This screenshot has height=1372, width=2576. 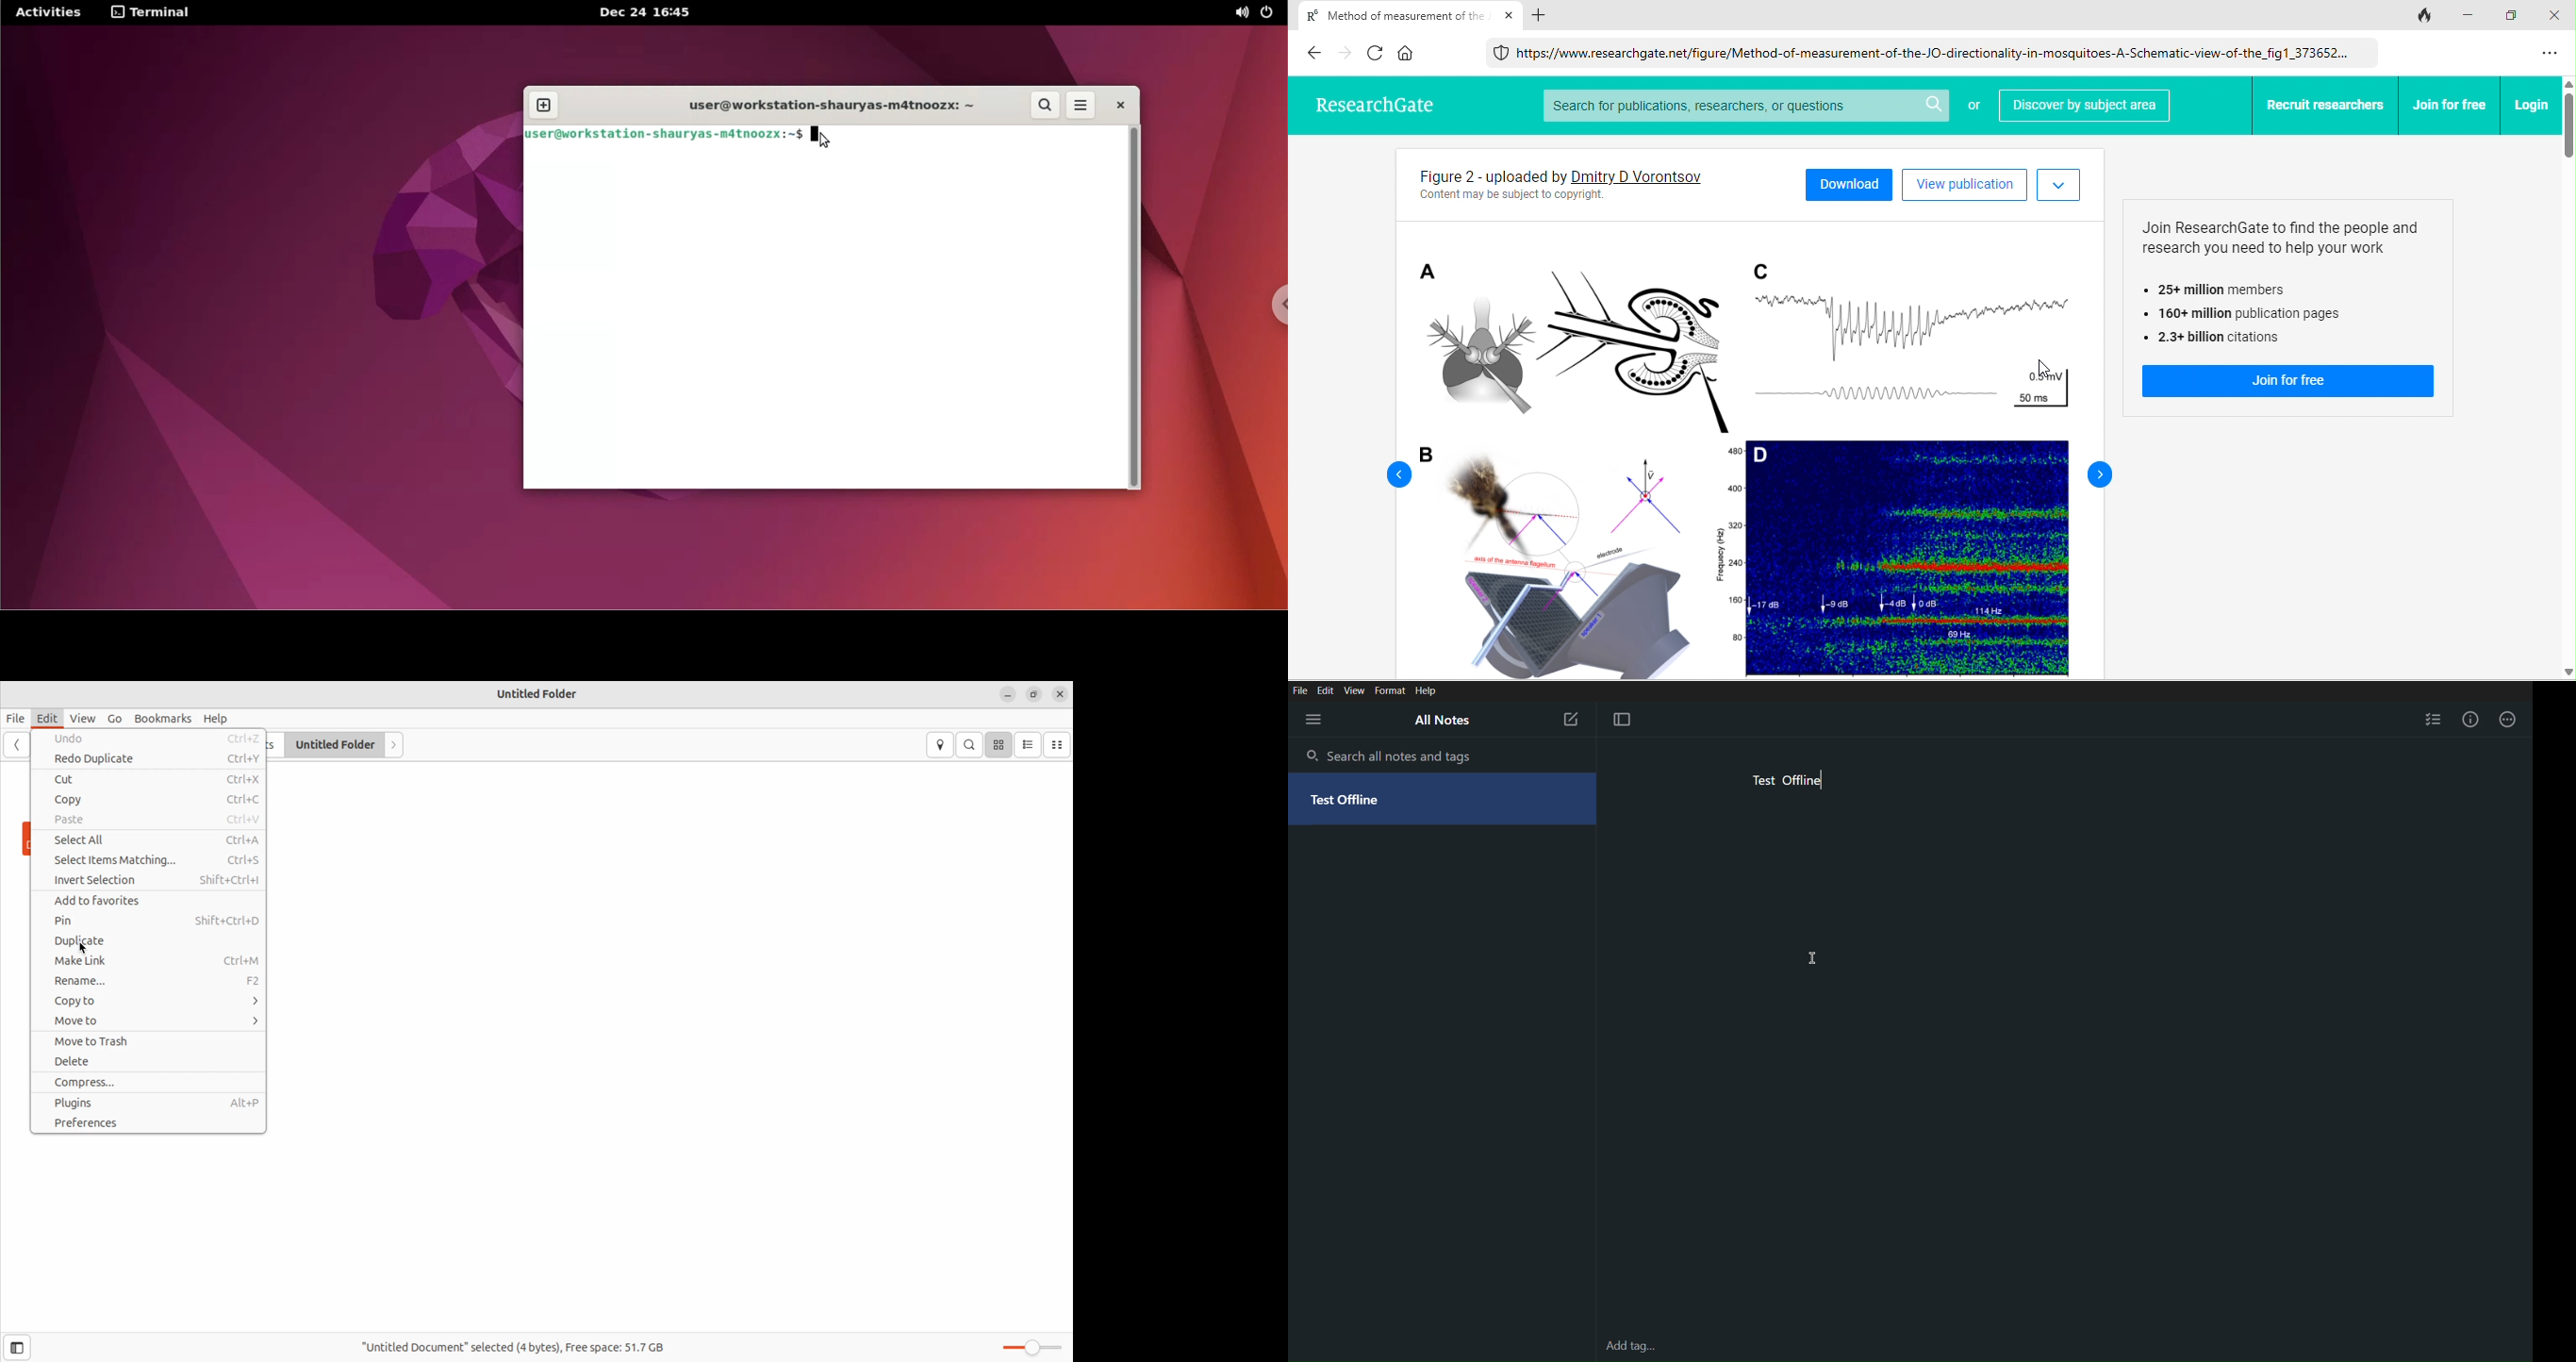 What do you see at coordinates (1371, 102) in the screenshot?
I see `research gate` at bounding box center [1371, 102].